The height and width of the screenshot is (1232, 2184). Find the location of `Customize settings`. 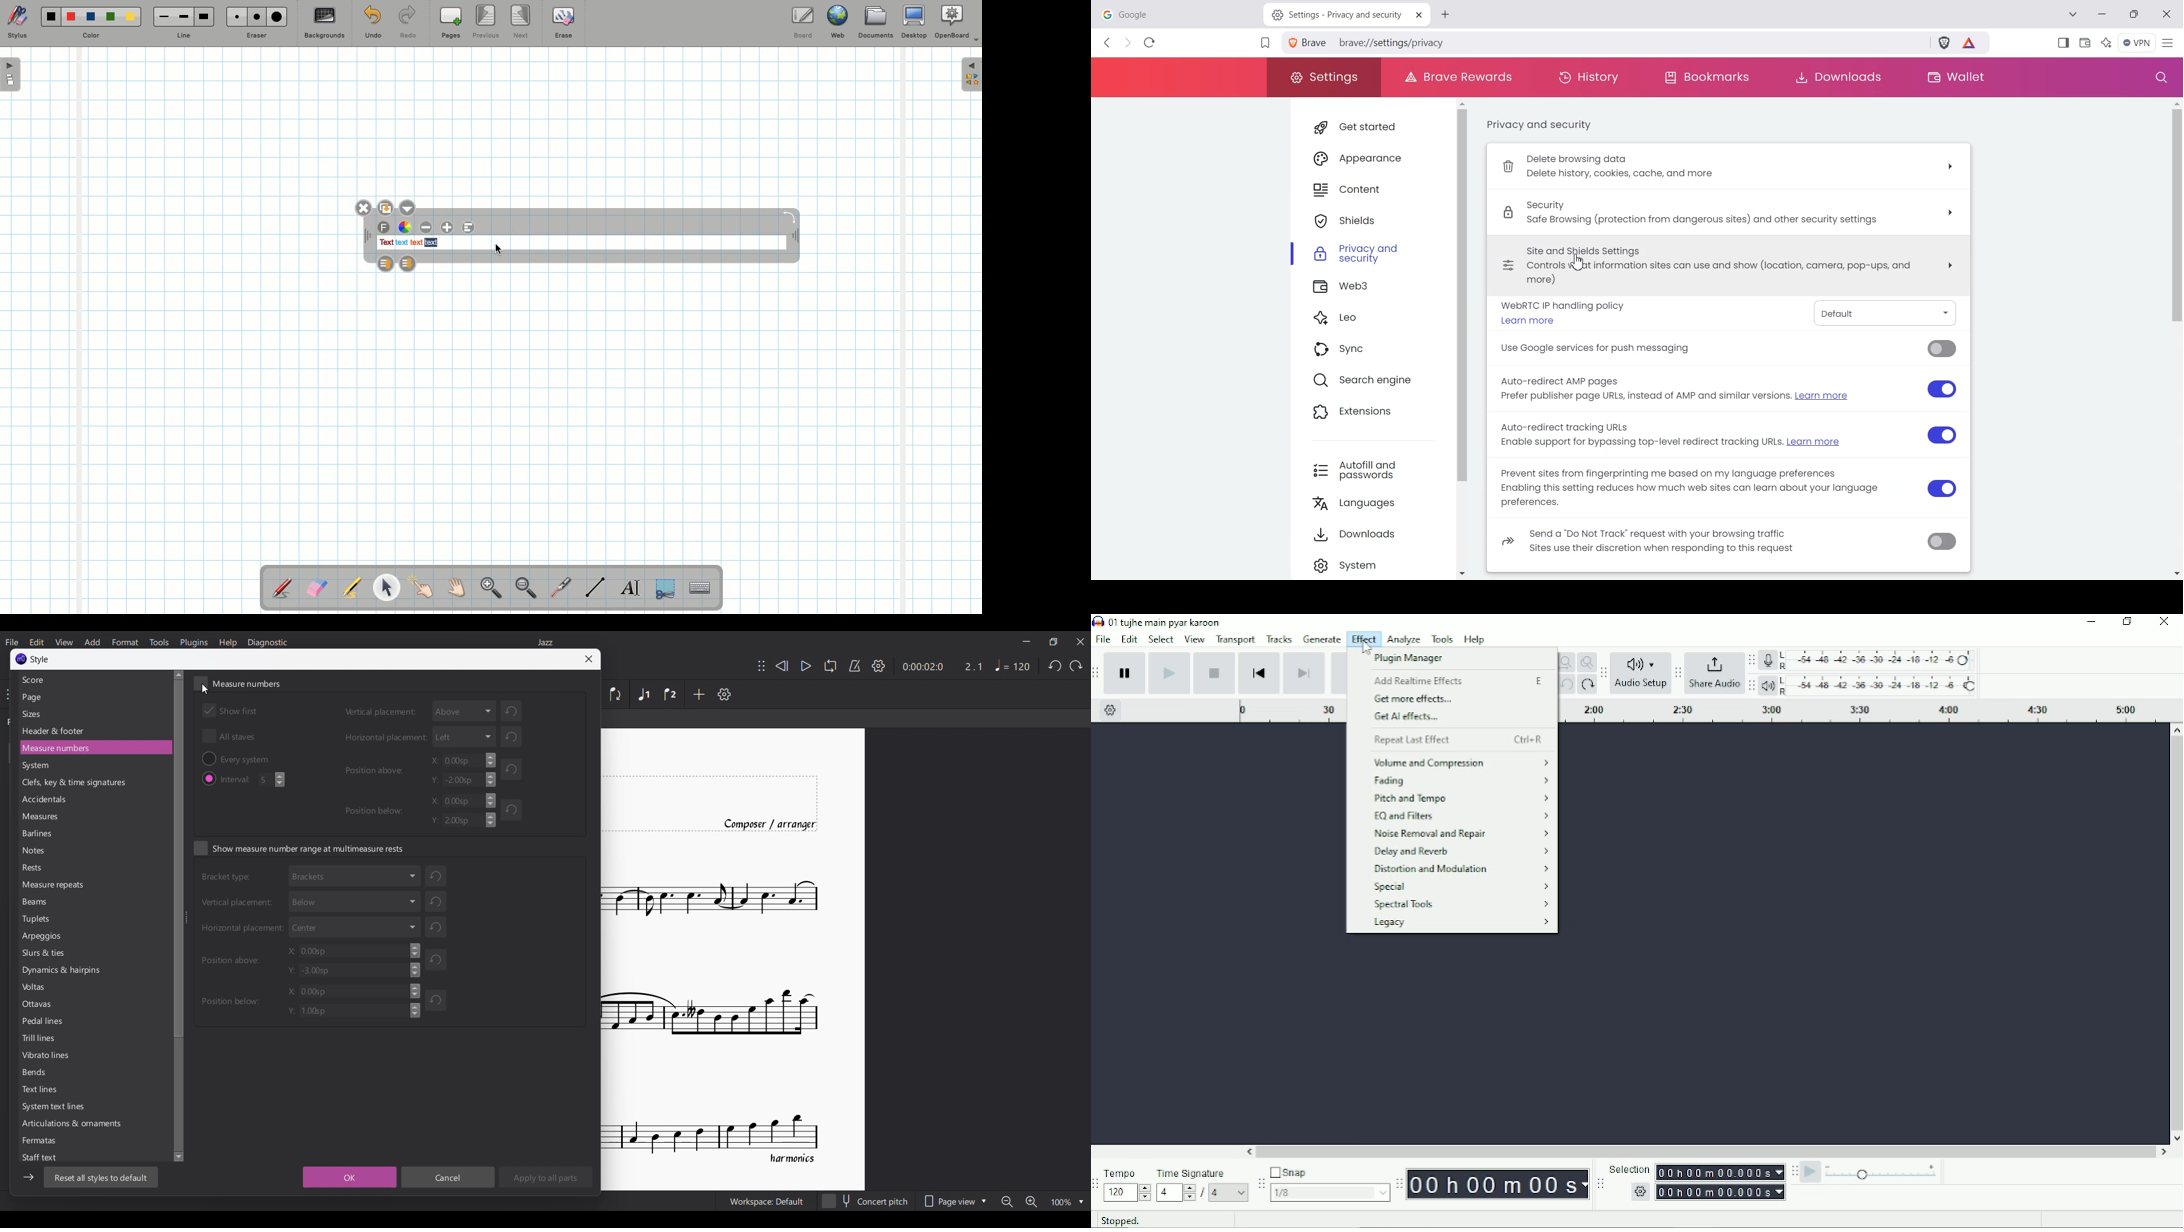

Customize settings is located at coordinates (724, 694).